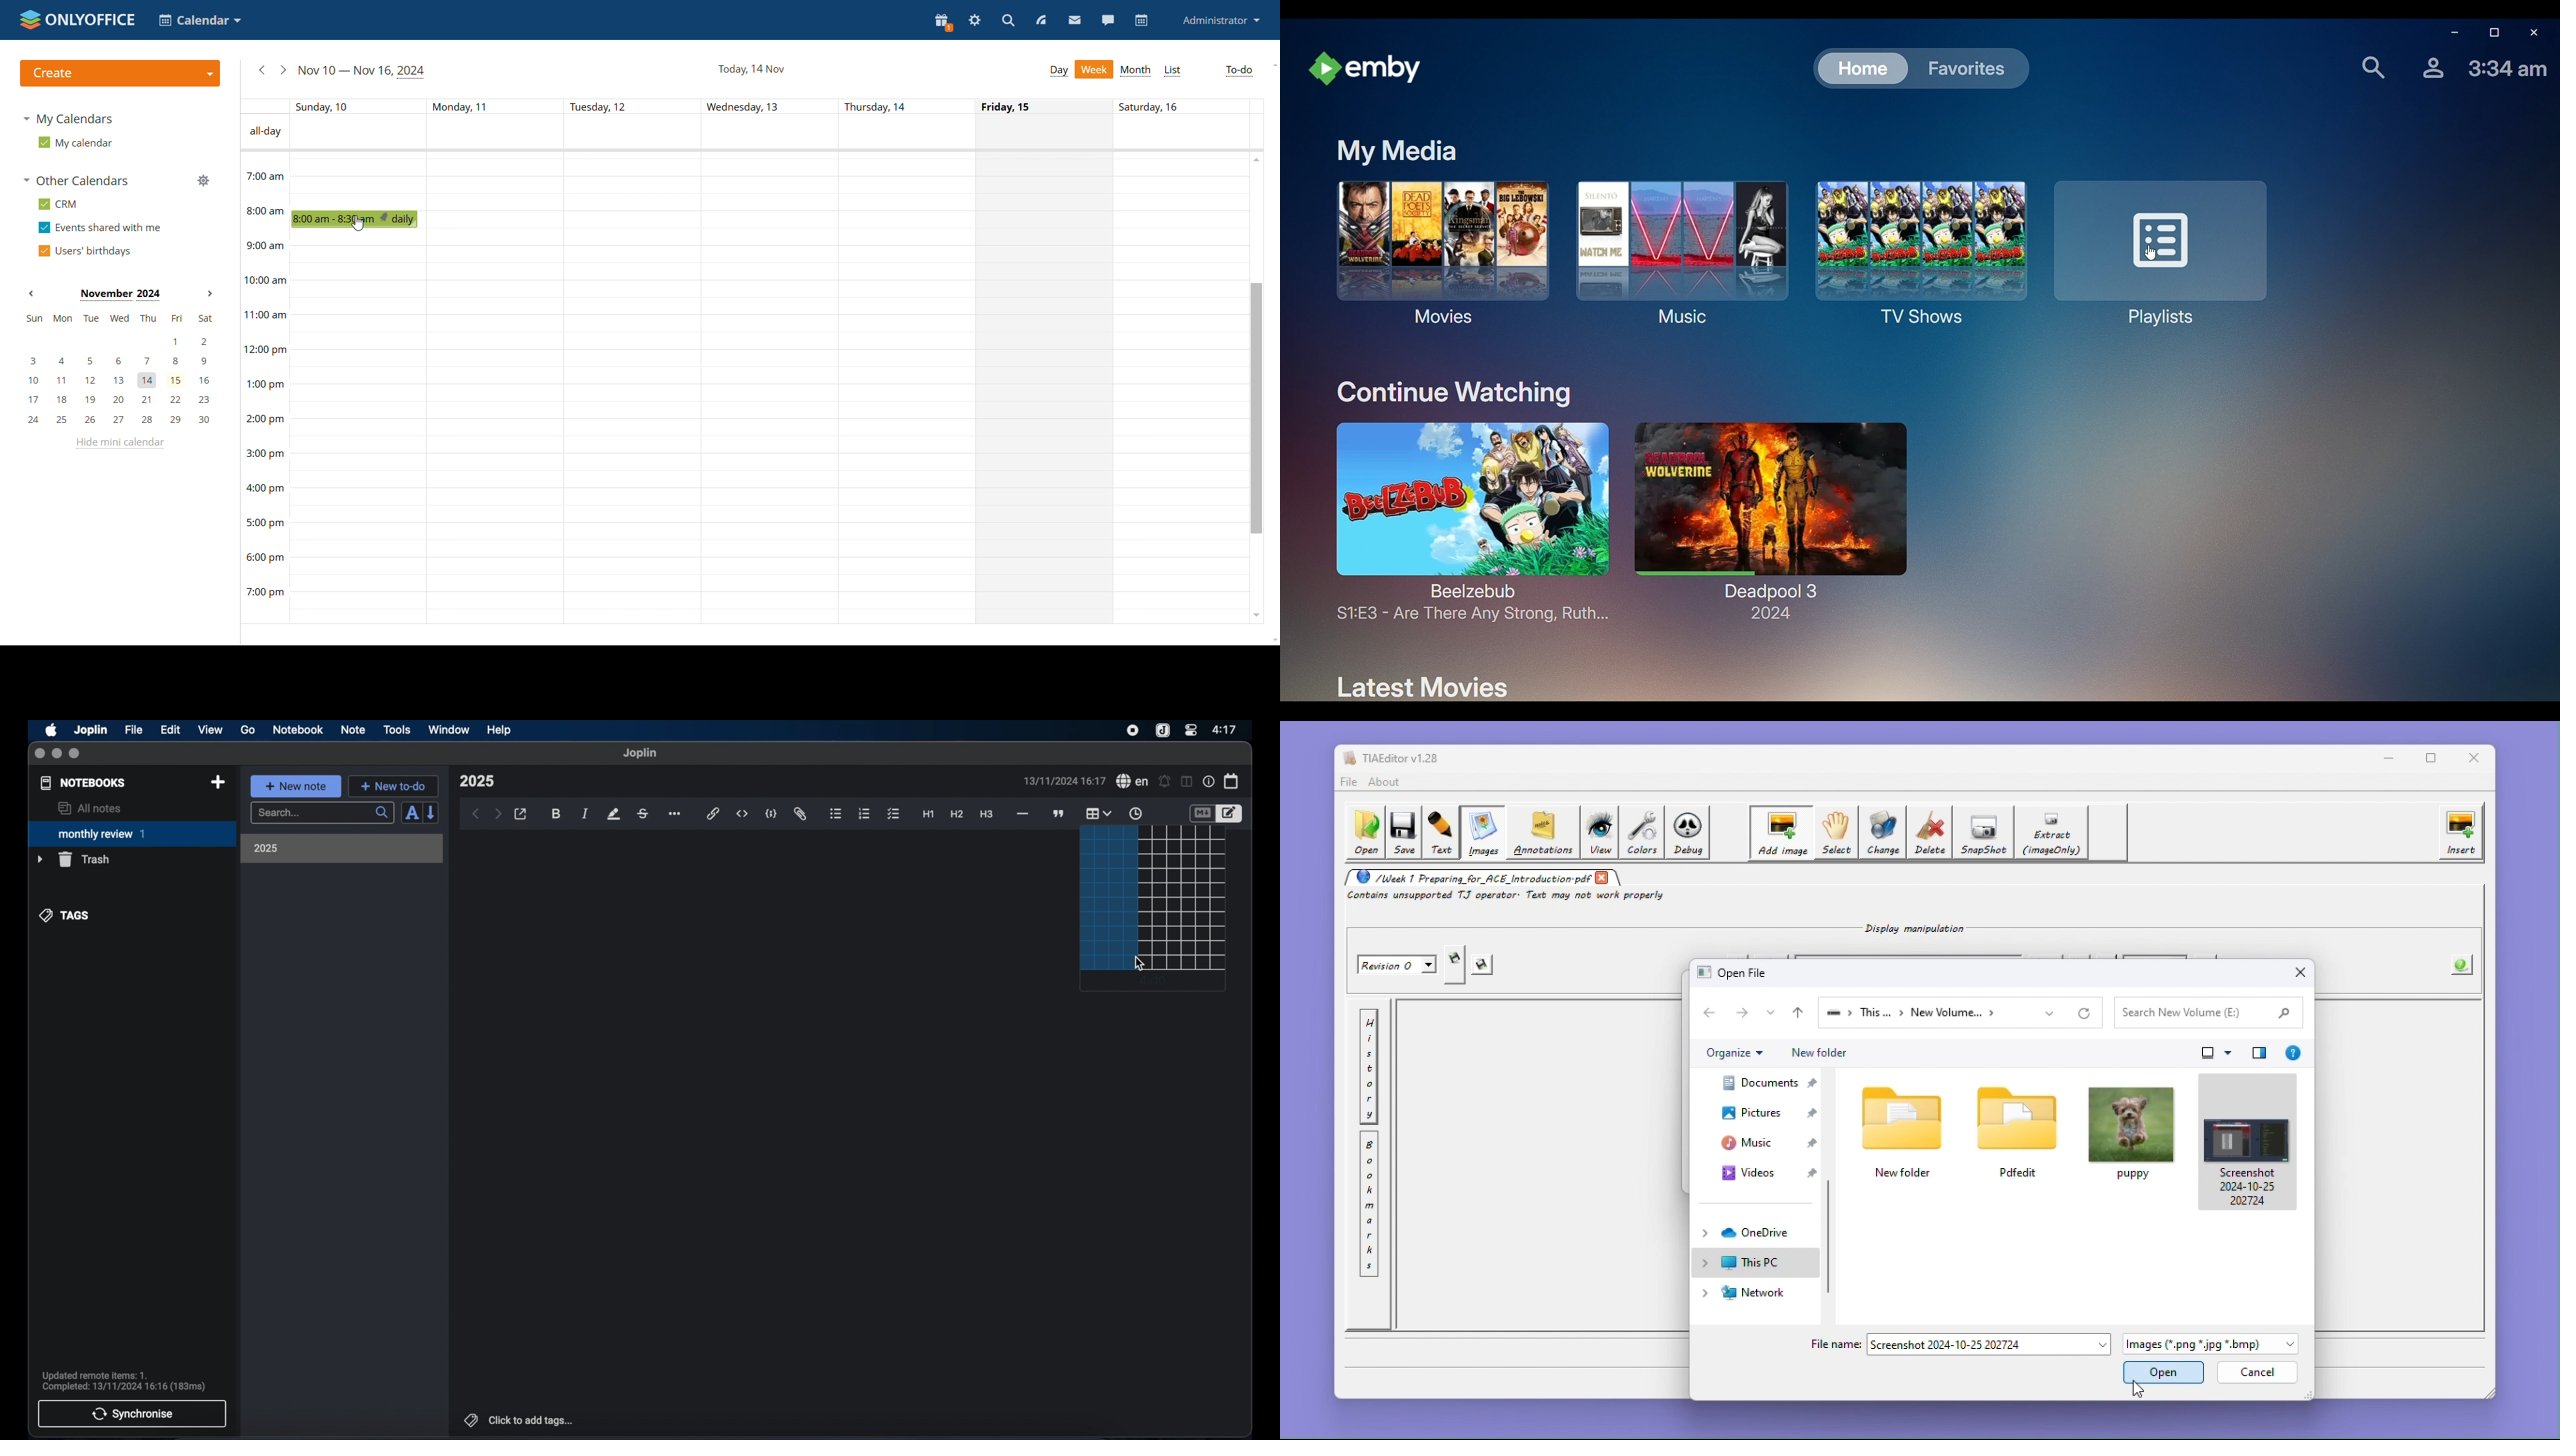  Describe the element at coordinates (100, 228) in the screenshot. I see `events shared with me` at that location.